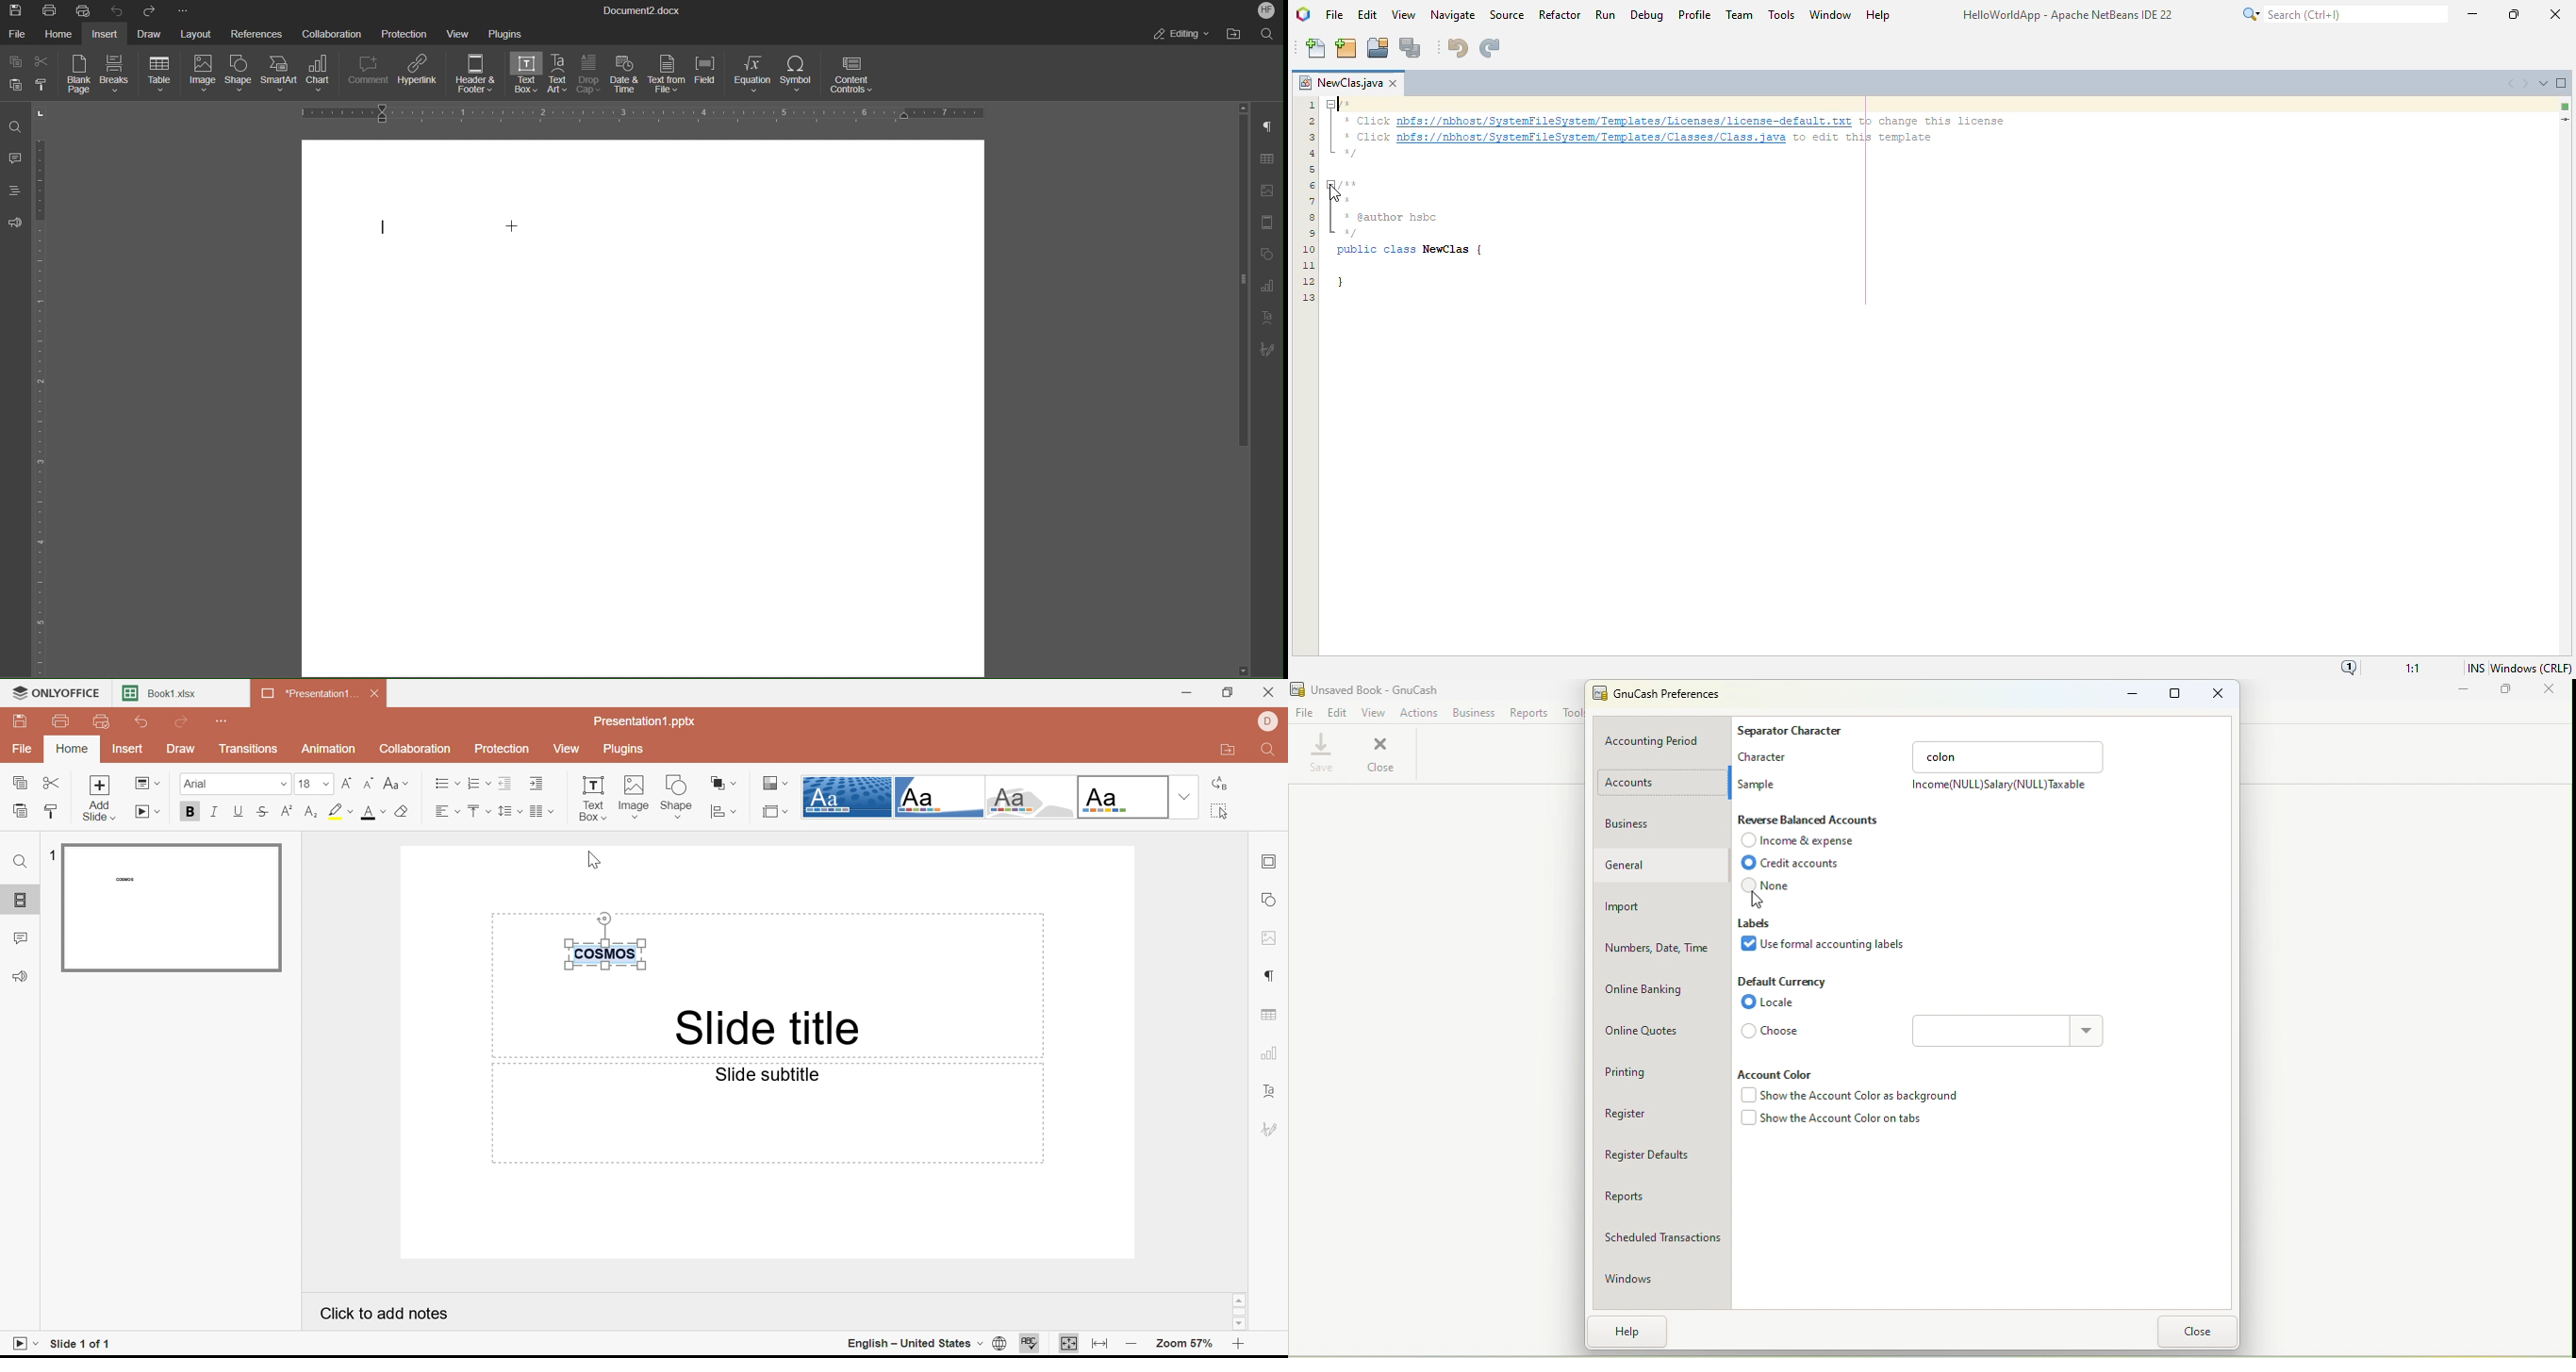 This screenshot has height=1372, width=2576. Describe the element at coordinates (21, 900) in the screenshot. I see `Slides` at that location.